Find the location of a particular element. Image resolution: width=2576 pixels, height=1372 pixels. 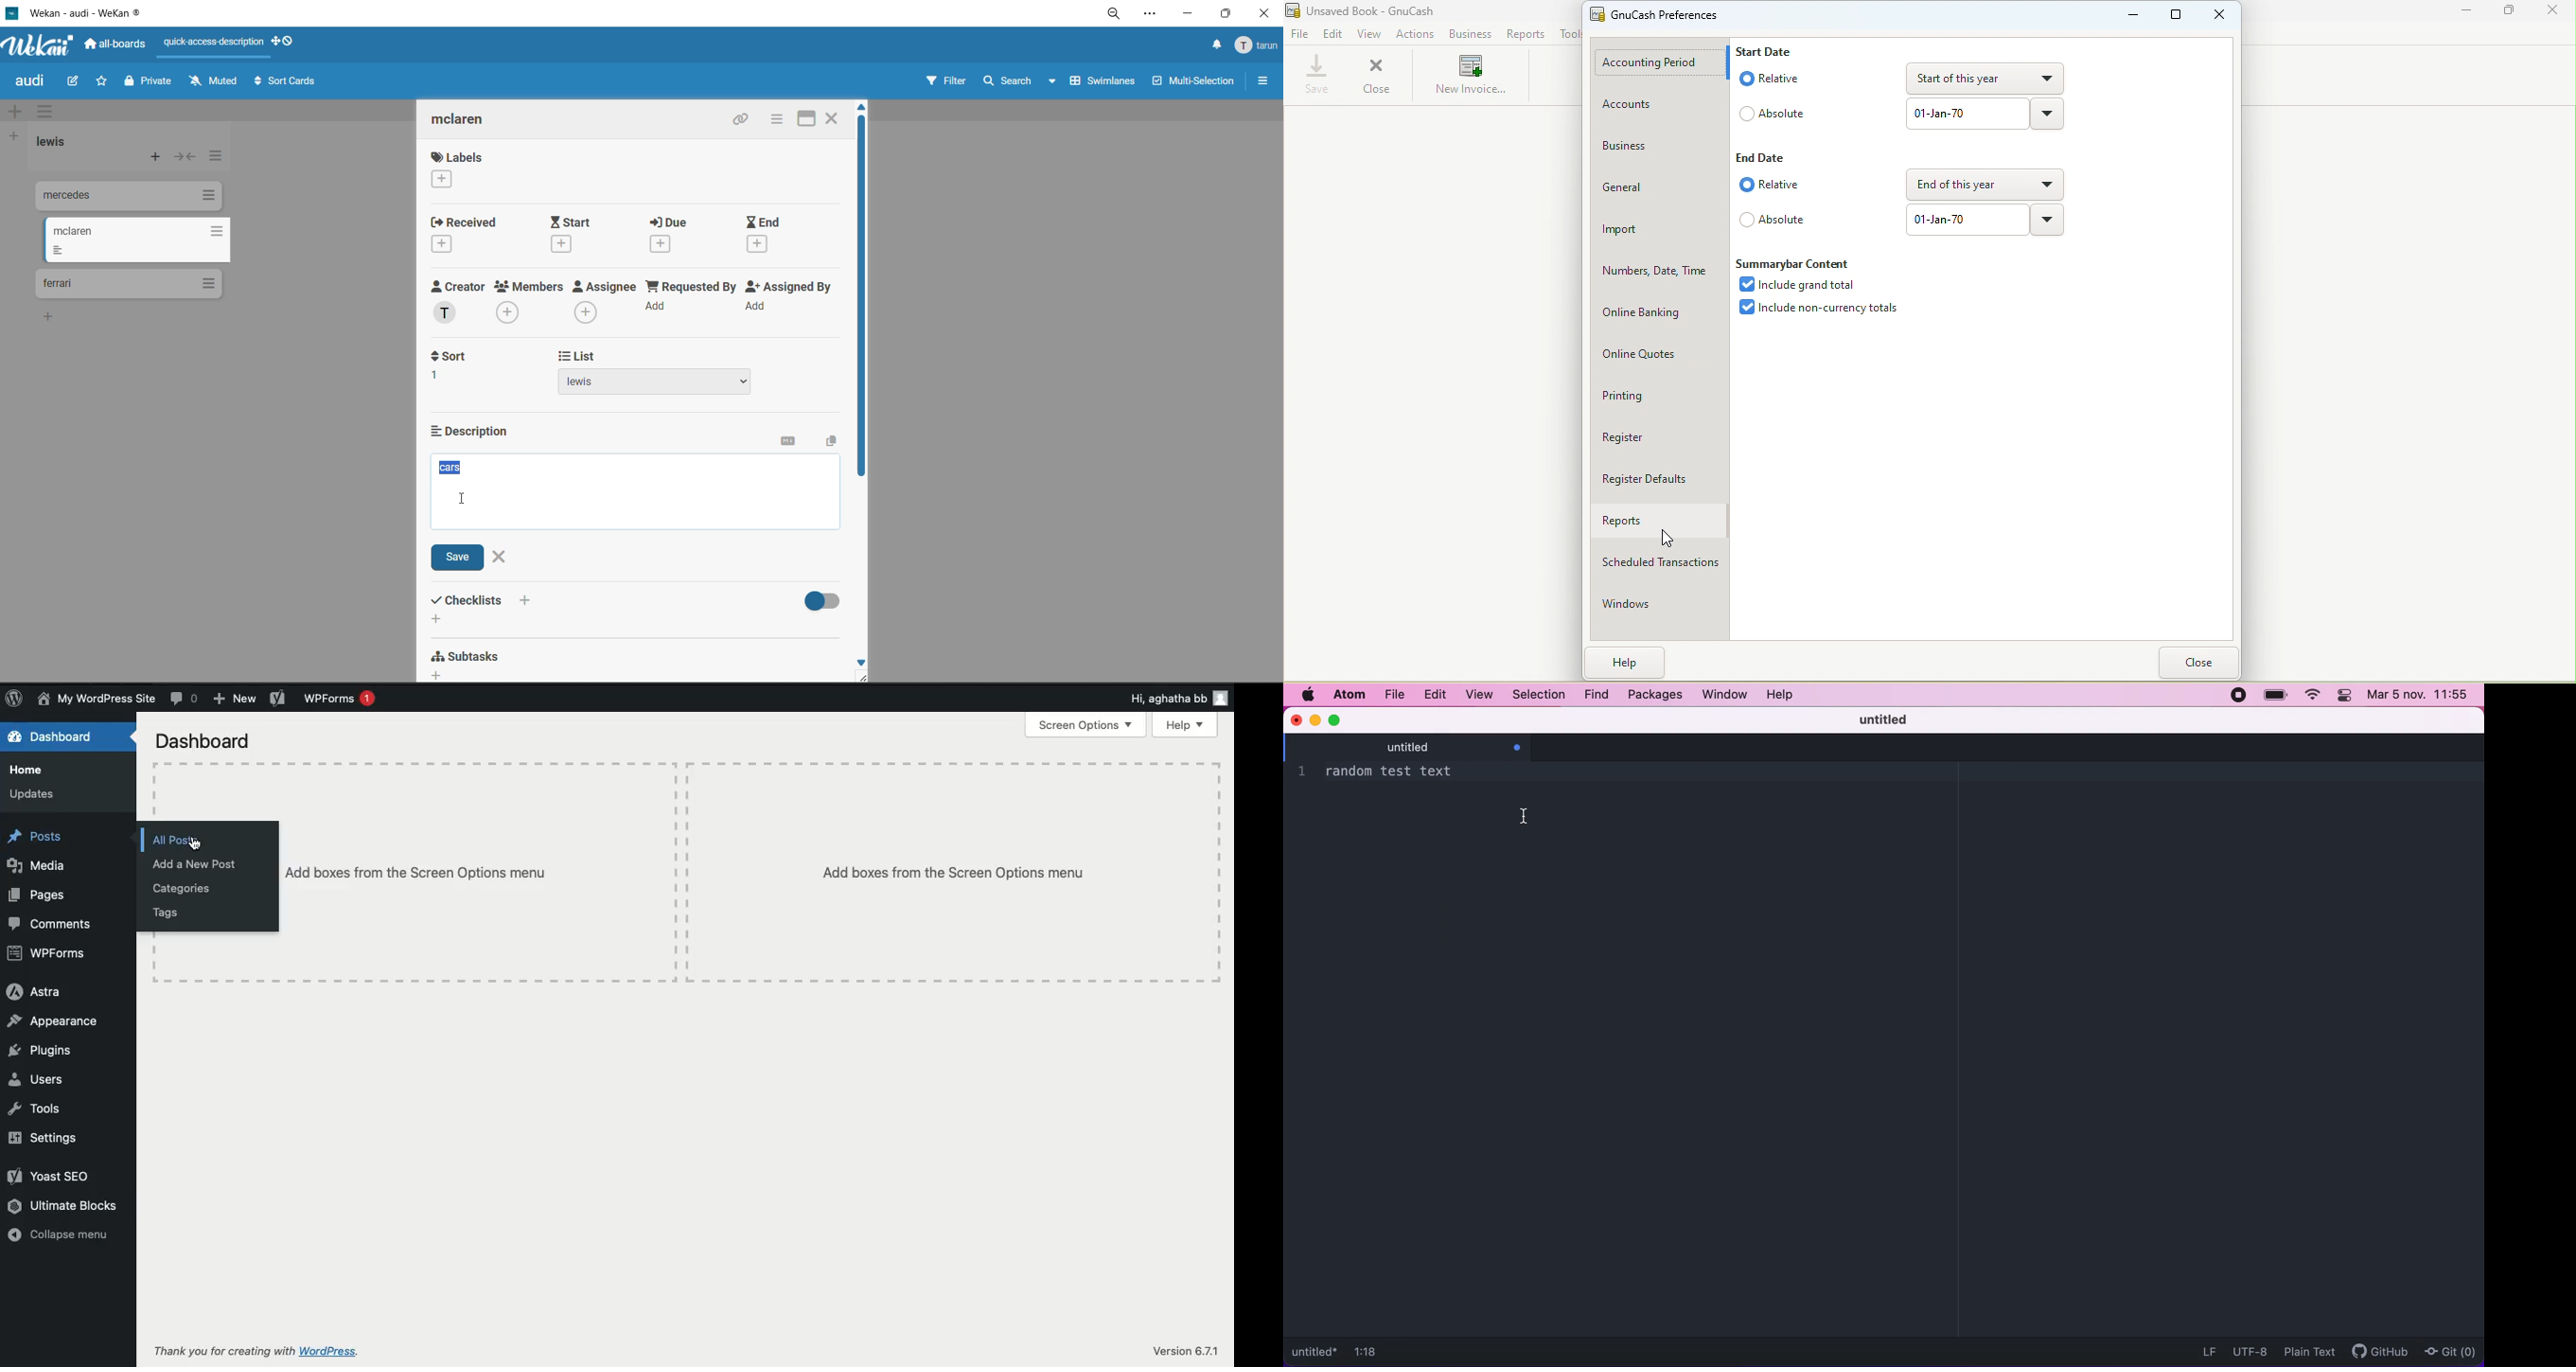

labels is located at coordinates (458, 169).